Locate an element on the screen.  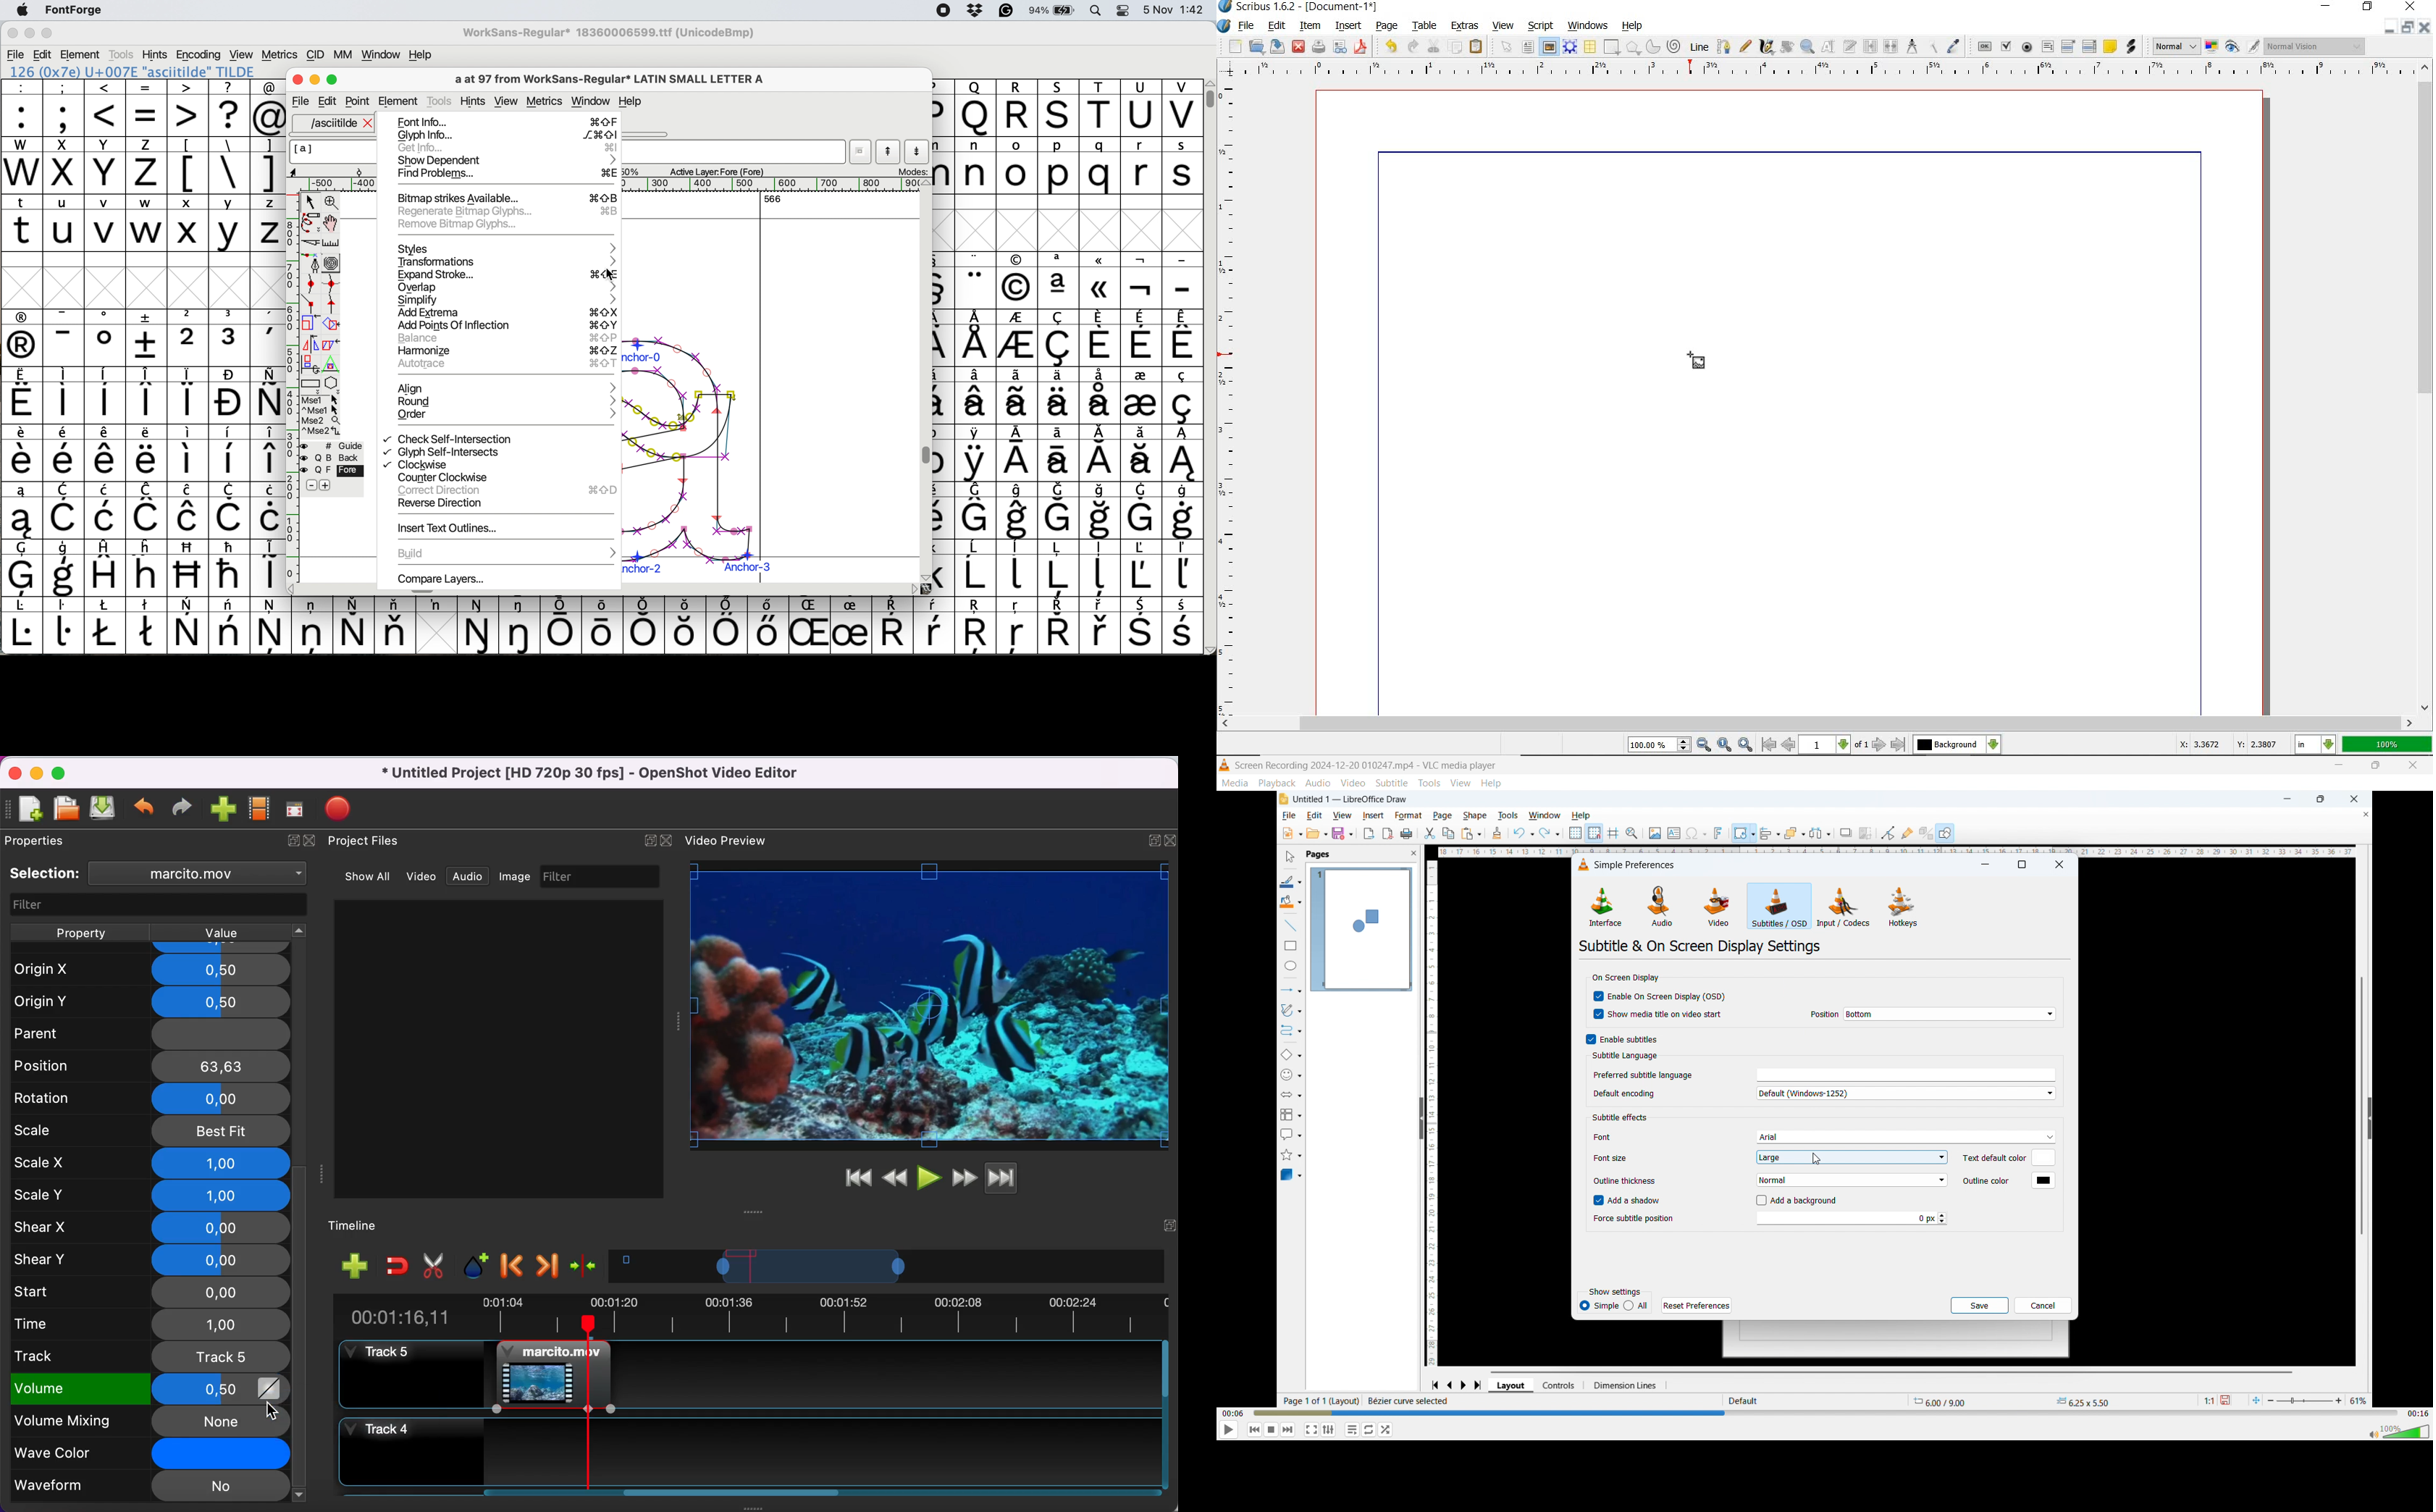
redo is located at coordinates (1413, 47).